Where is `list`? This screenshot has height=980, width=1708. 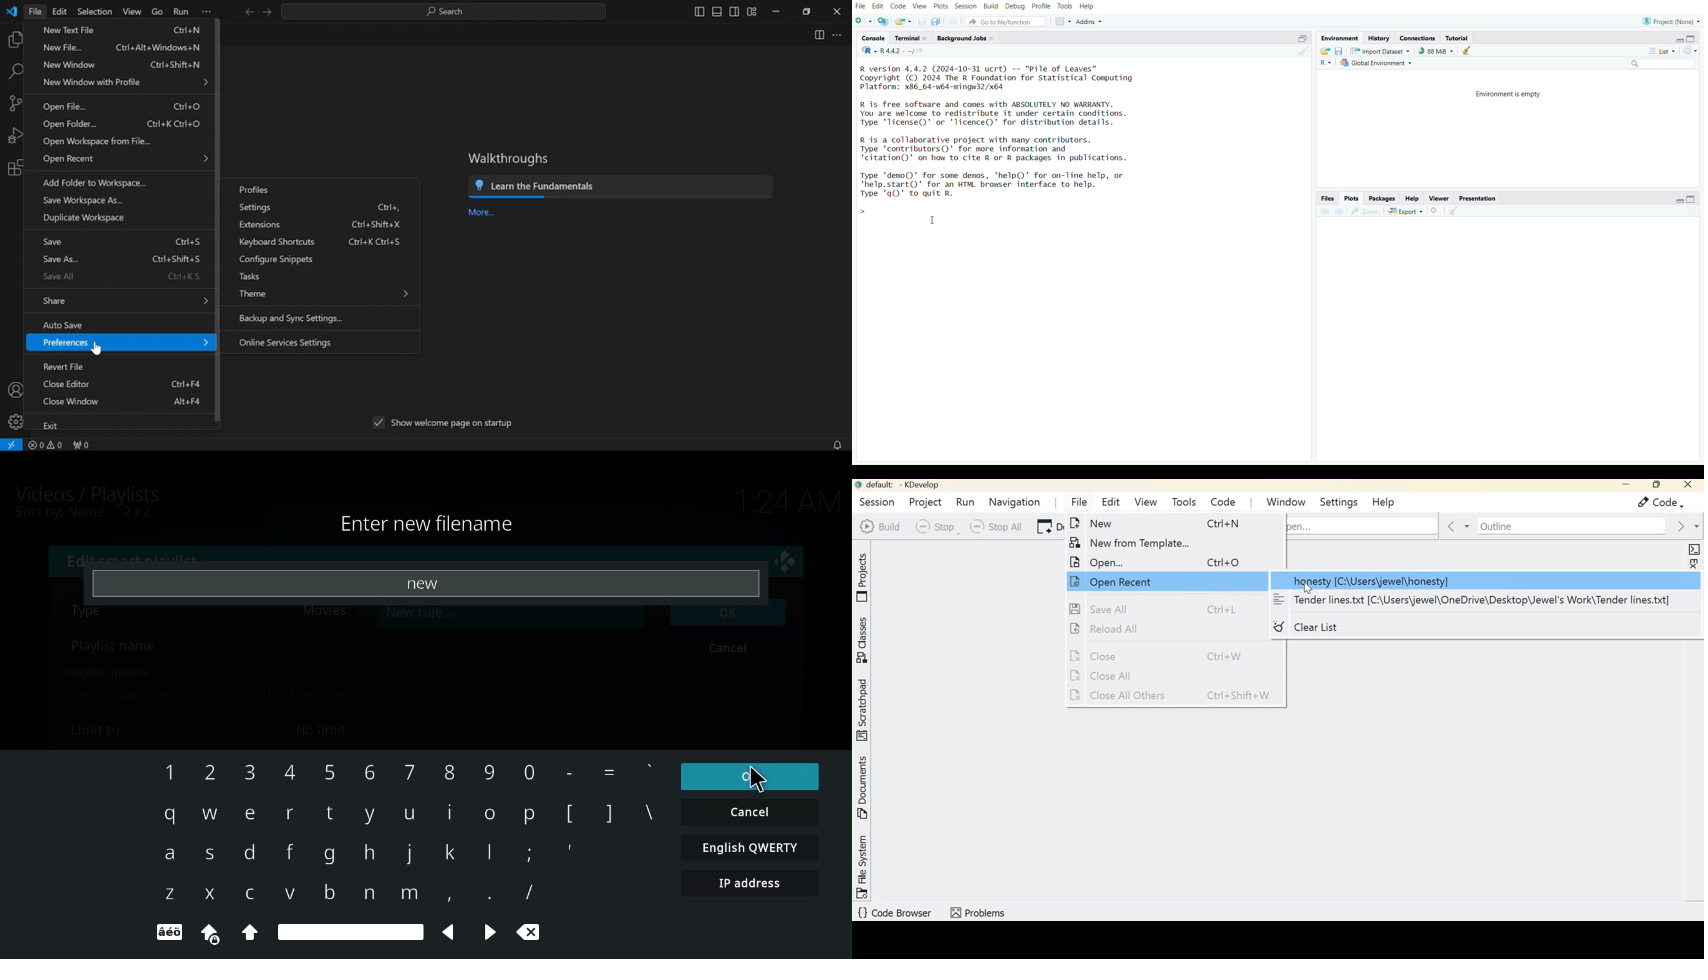 list is located at coordinates (1661, 51).